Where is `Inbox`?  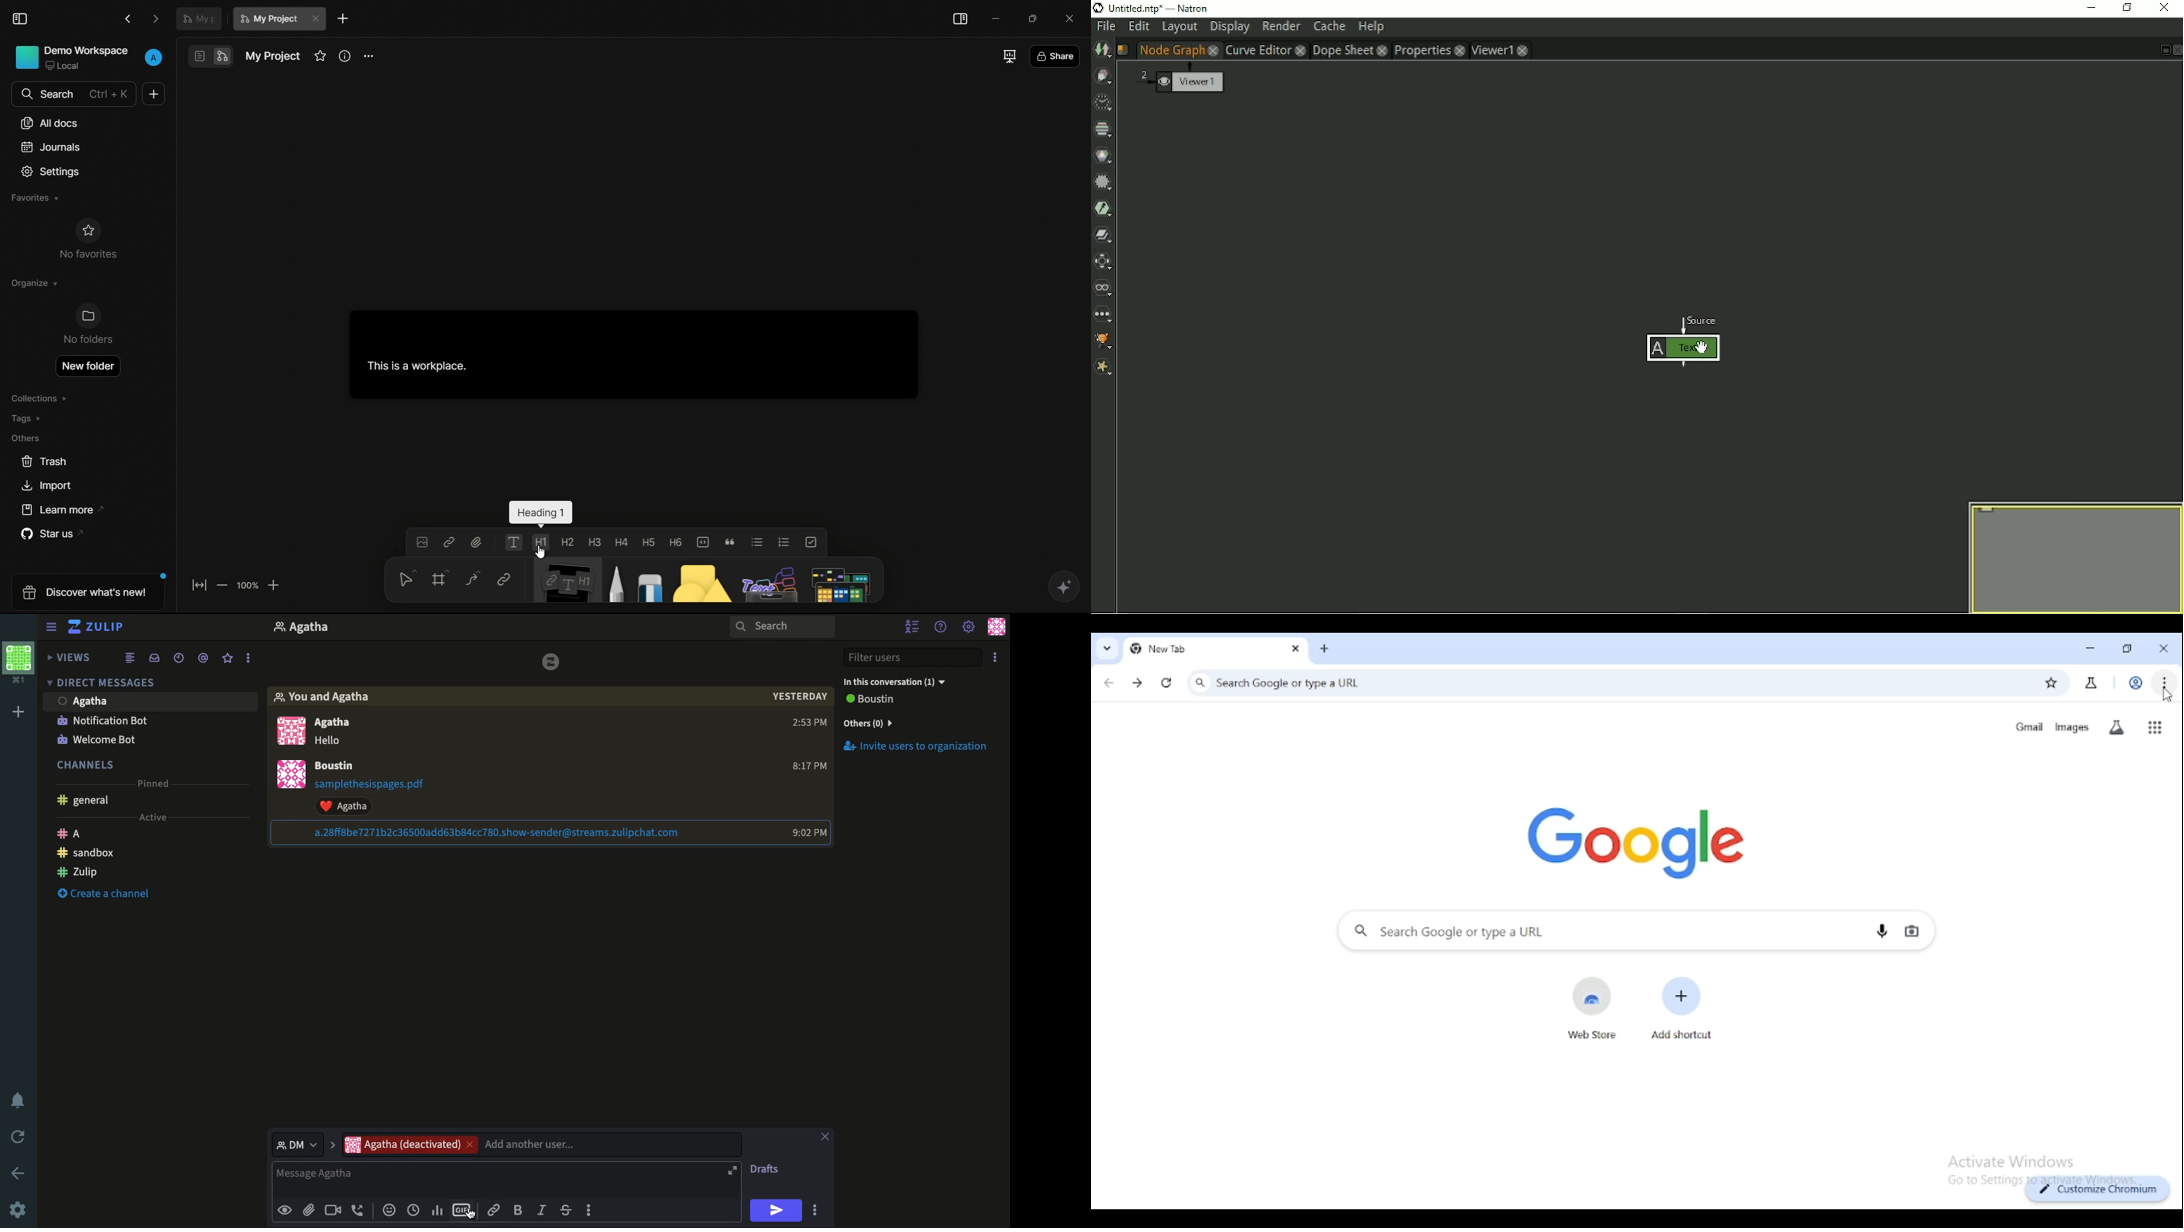
Inbox is located at coordinates (157, 658).